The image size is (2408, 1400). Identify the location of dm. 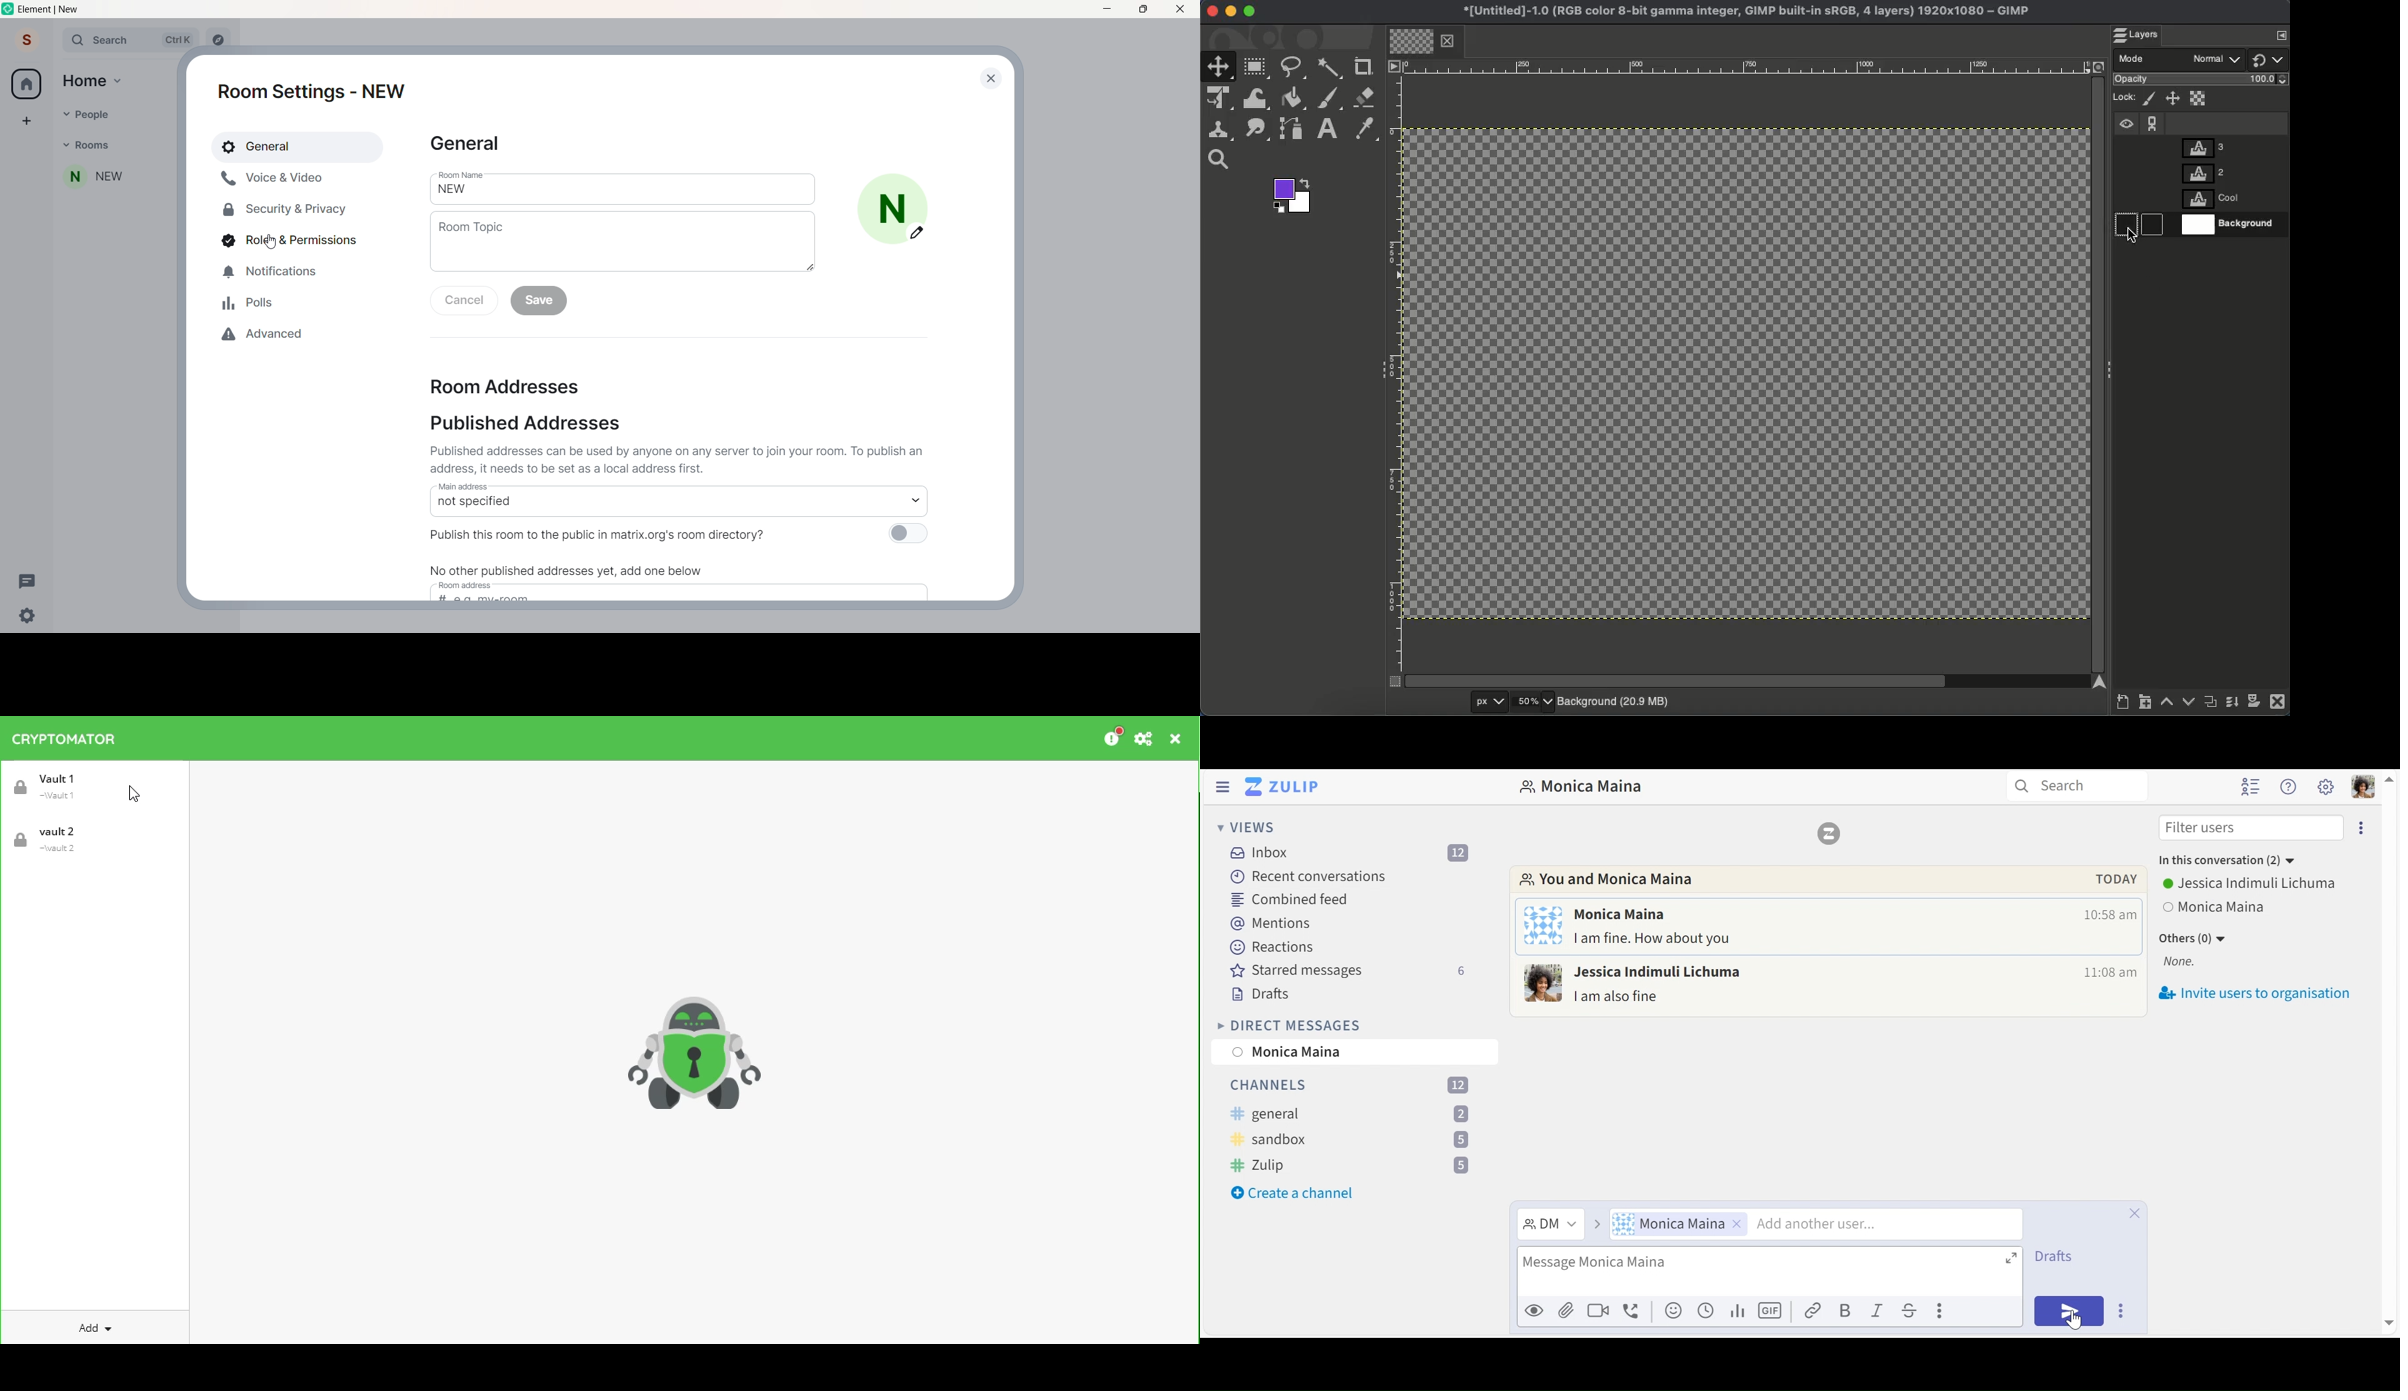
(1824, 929).